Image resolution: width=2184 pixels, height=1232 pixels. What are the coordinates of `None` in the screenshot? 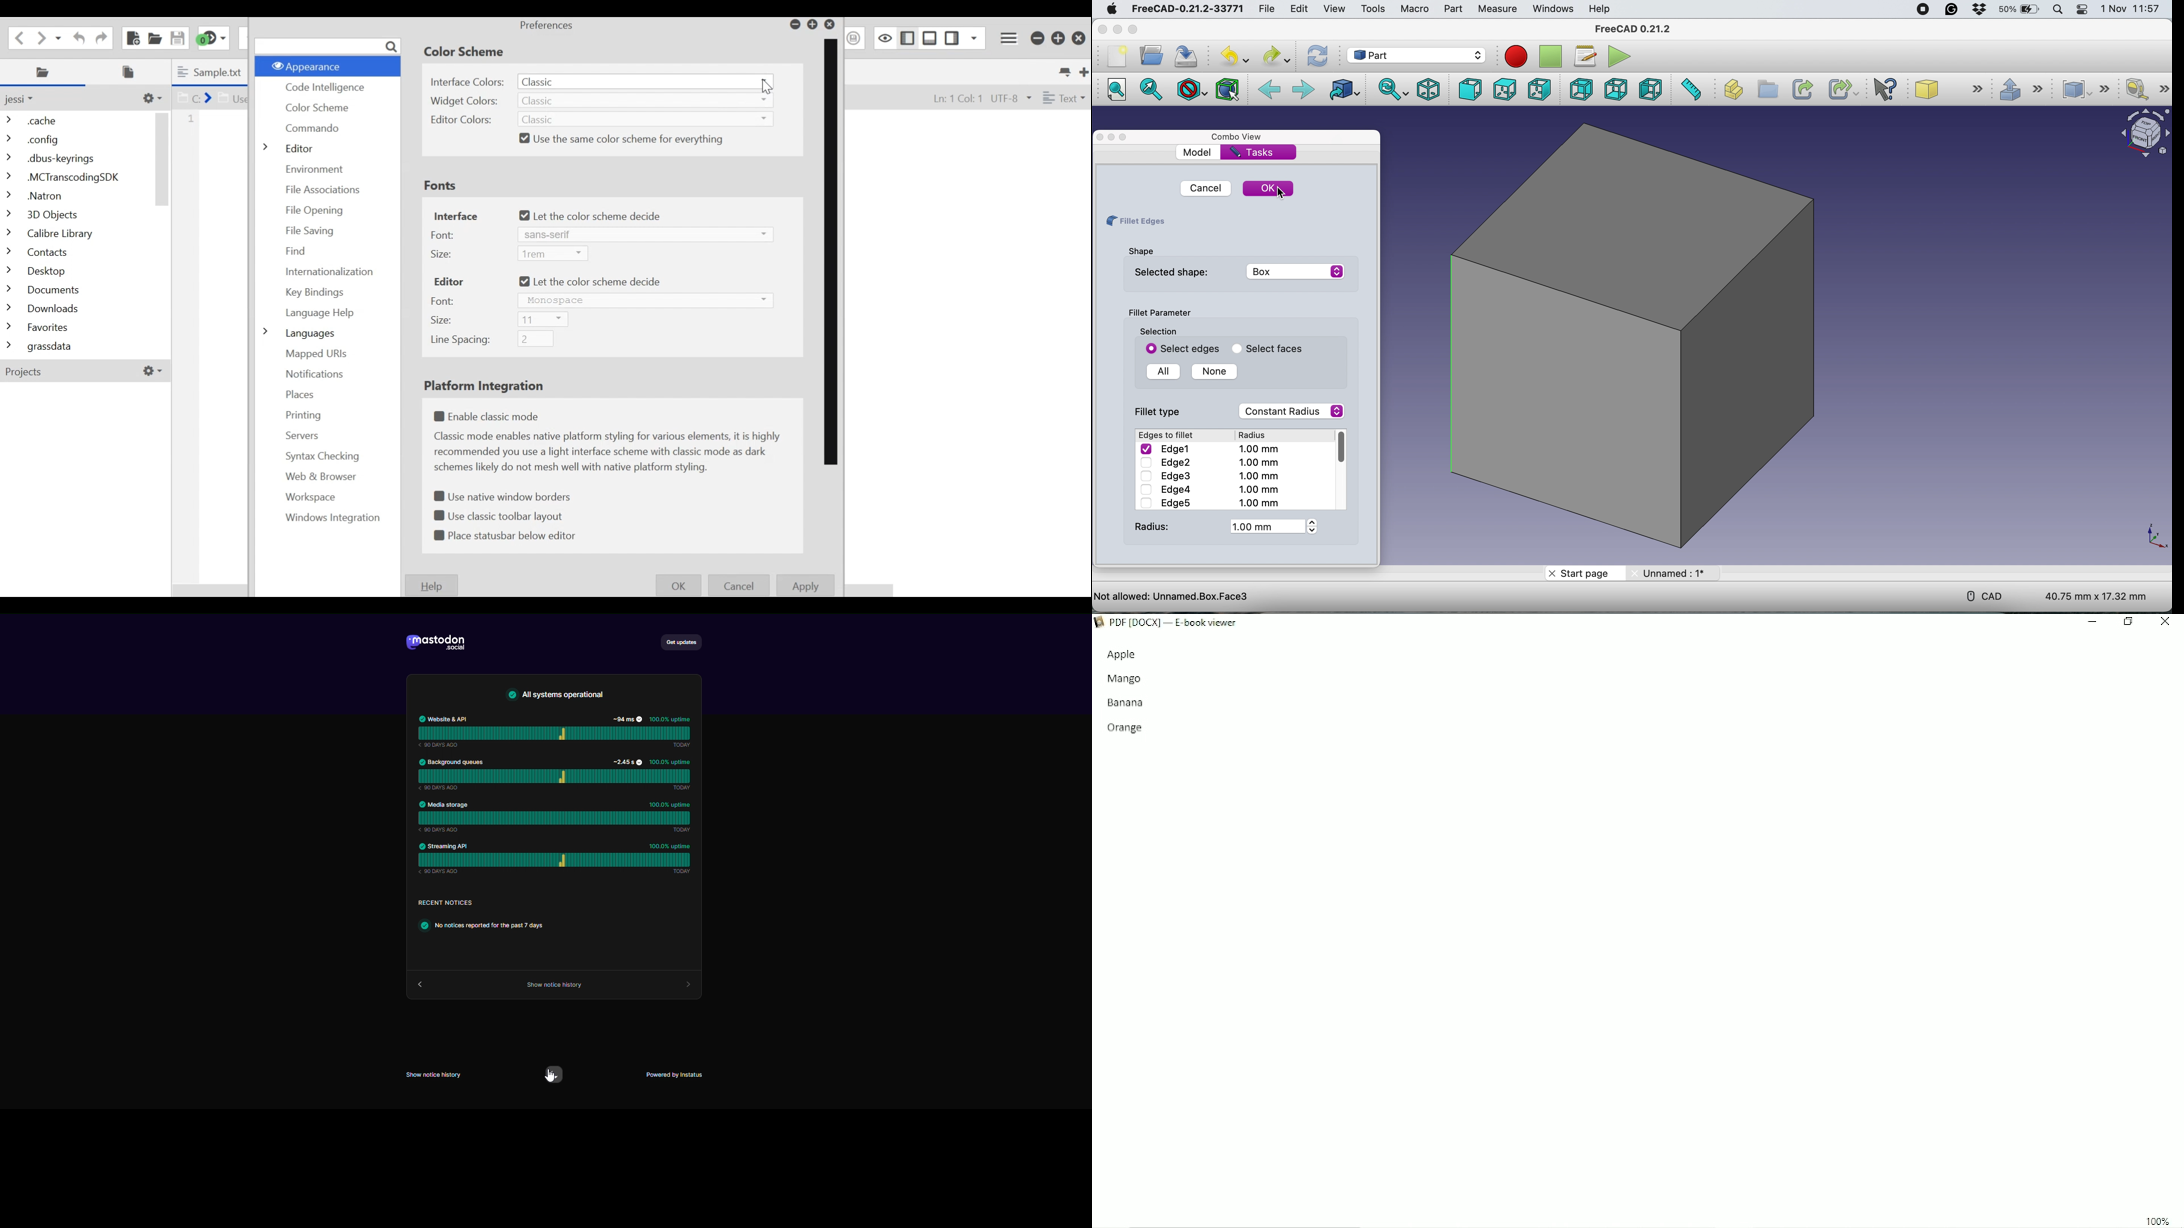 It's located at (1211, 372).